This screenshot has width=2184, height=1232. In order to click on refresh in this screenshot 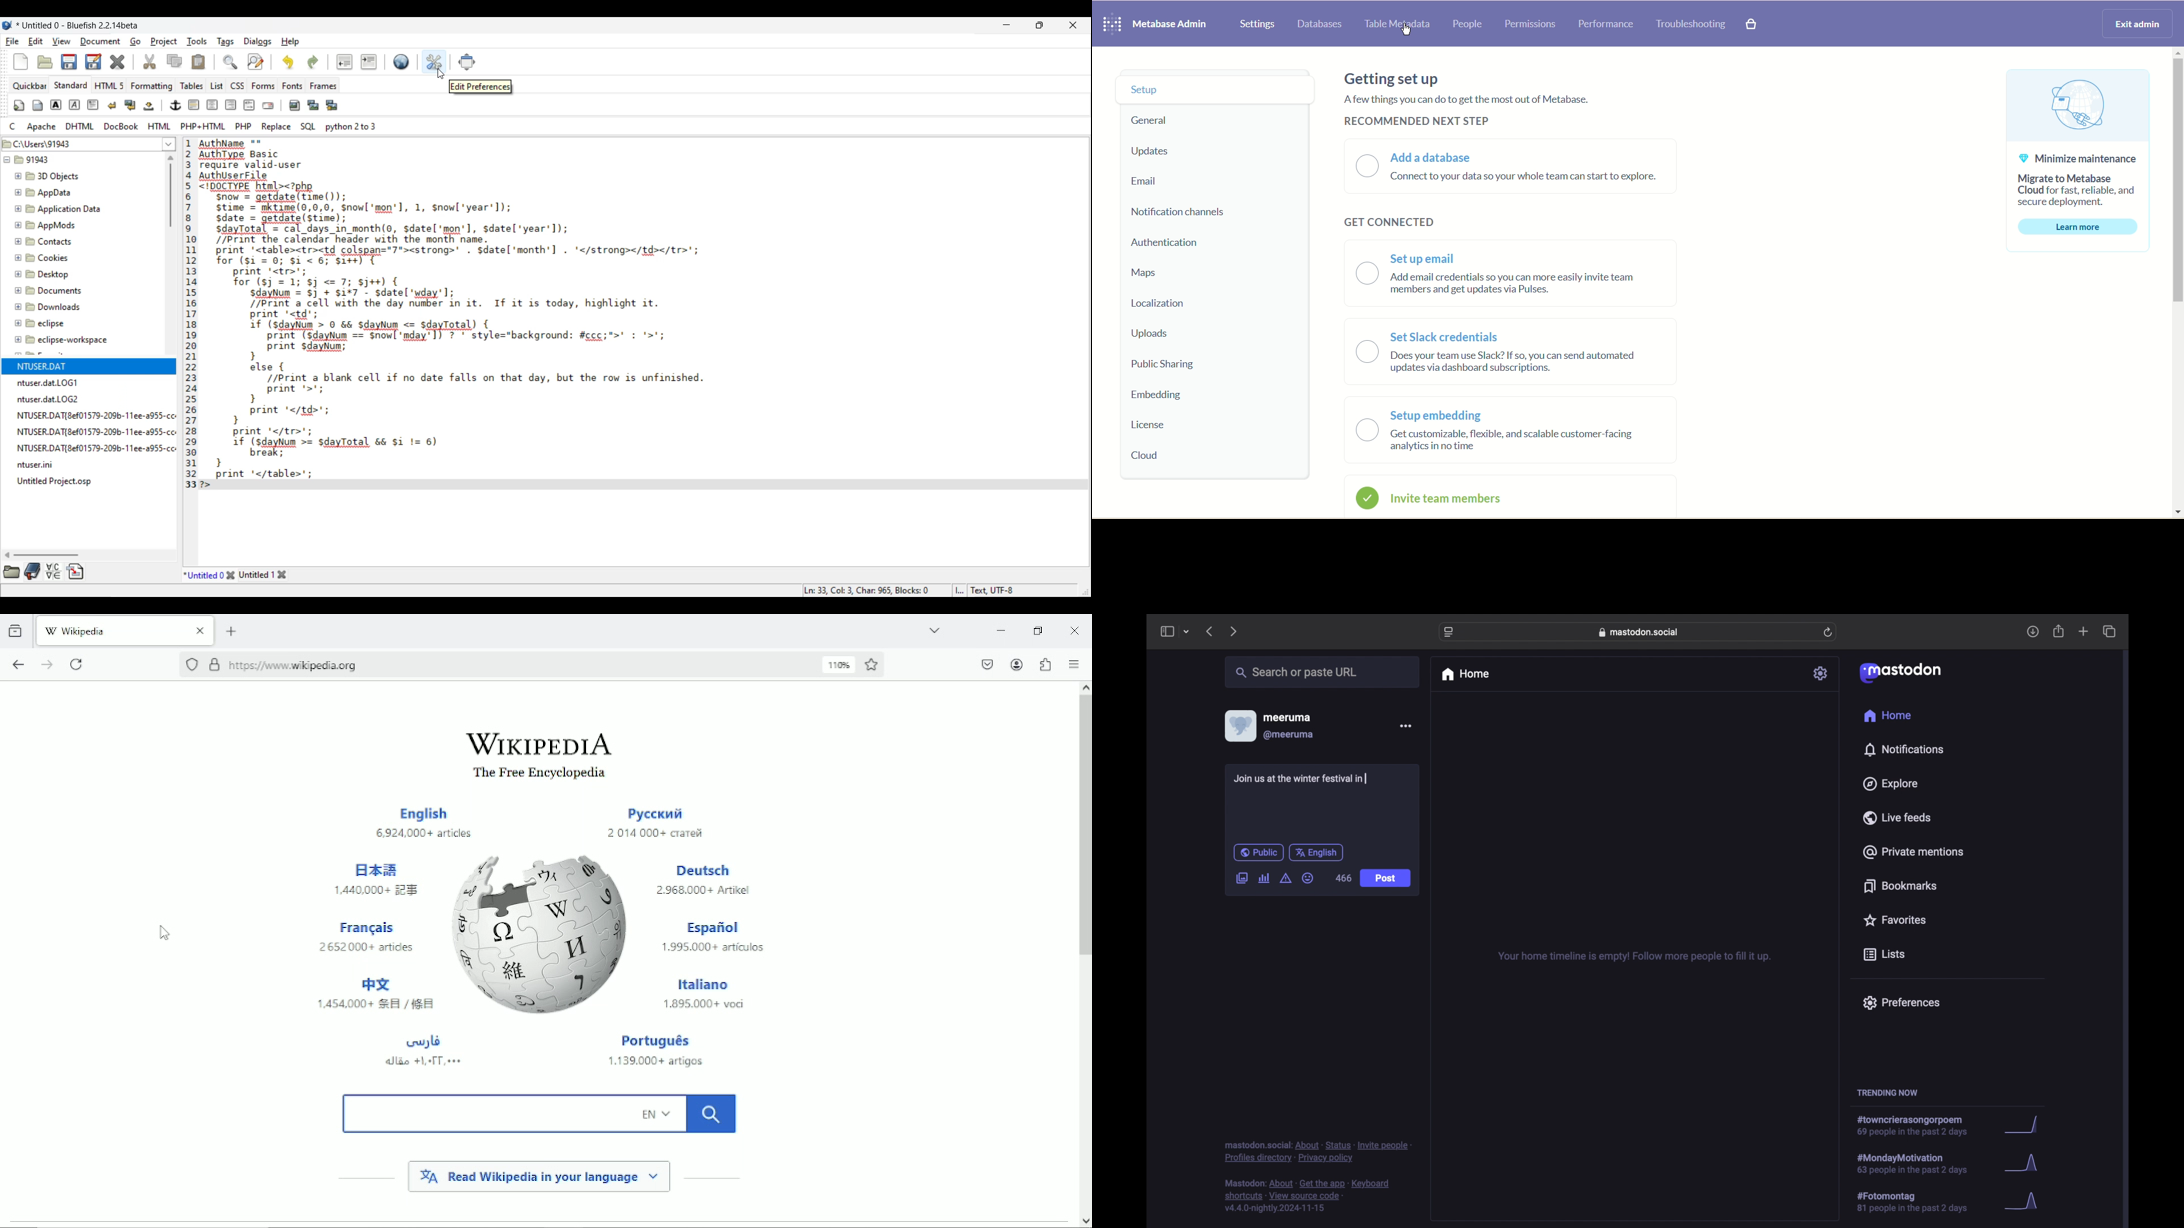, I will do `click(1829, 633)`.